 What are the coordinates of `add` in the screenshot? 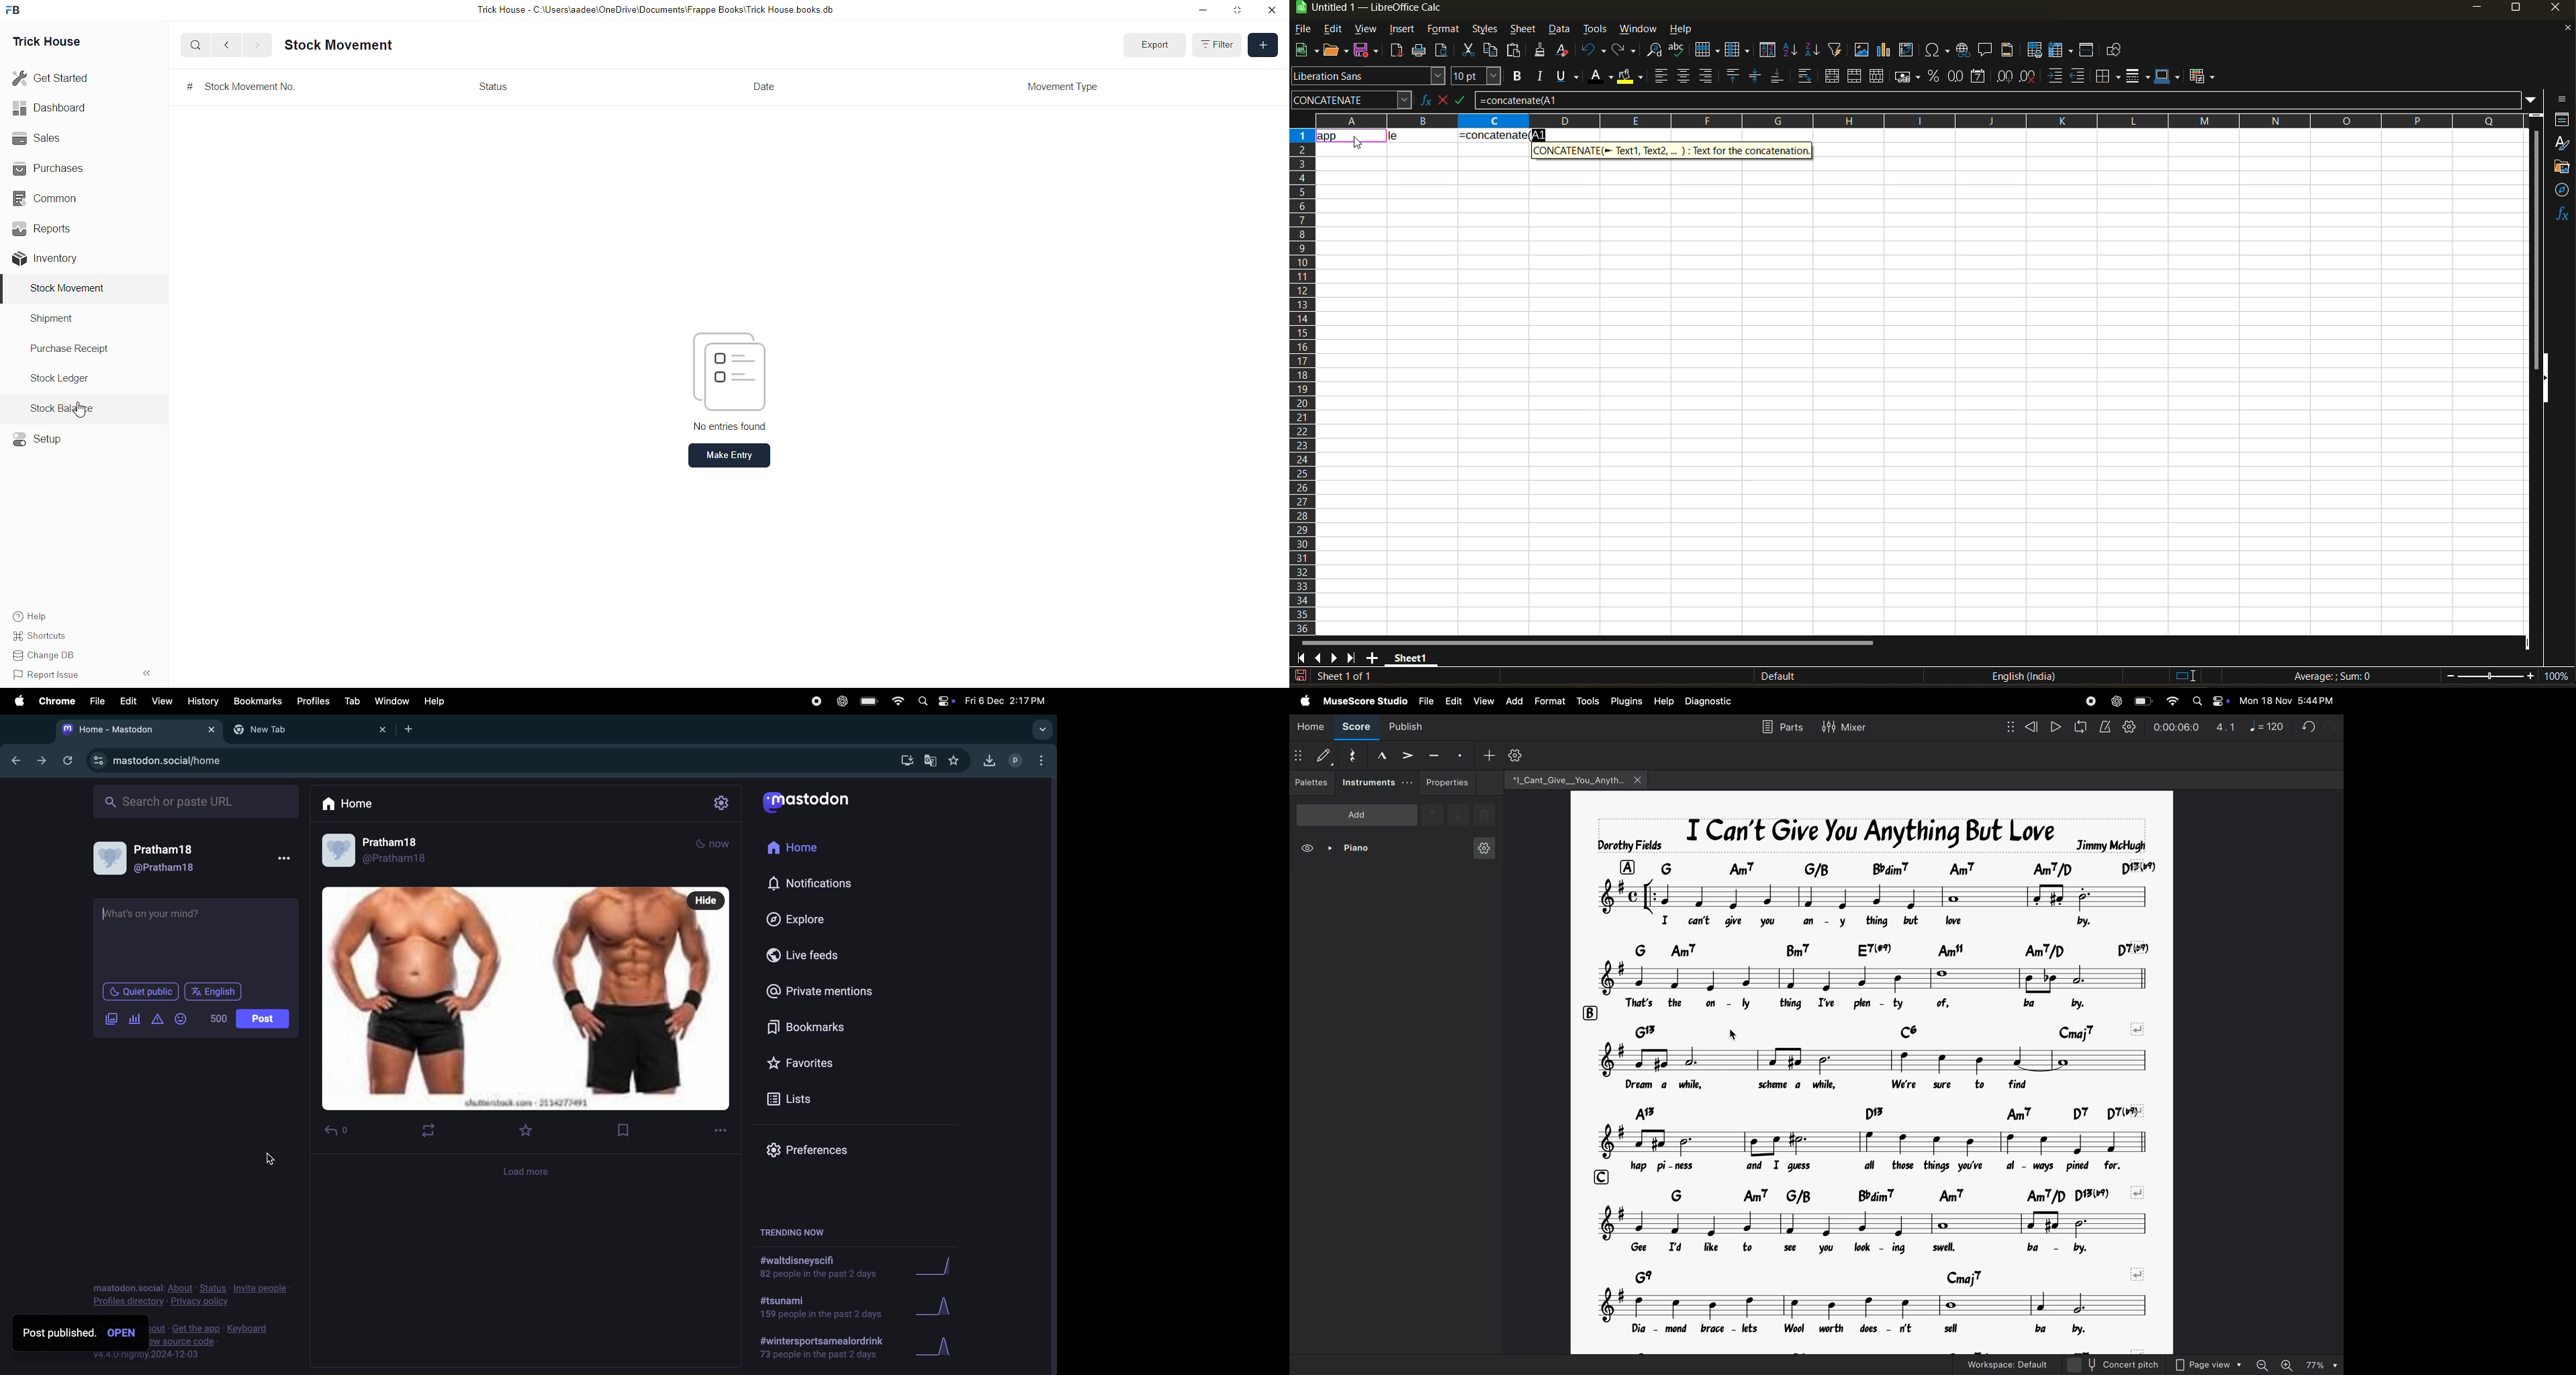 It's located at (1488, 755).